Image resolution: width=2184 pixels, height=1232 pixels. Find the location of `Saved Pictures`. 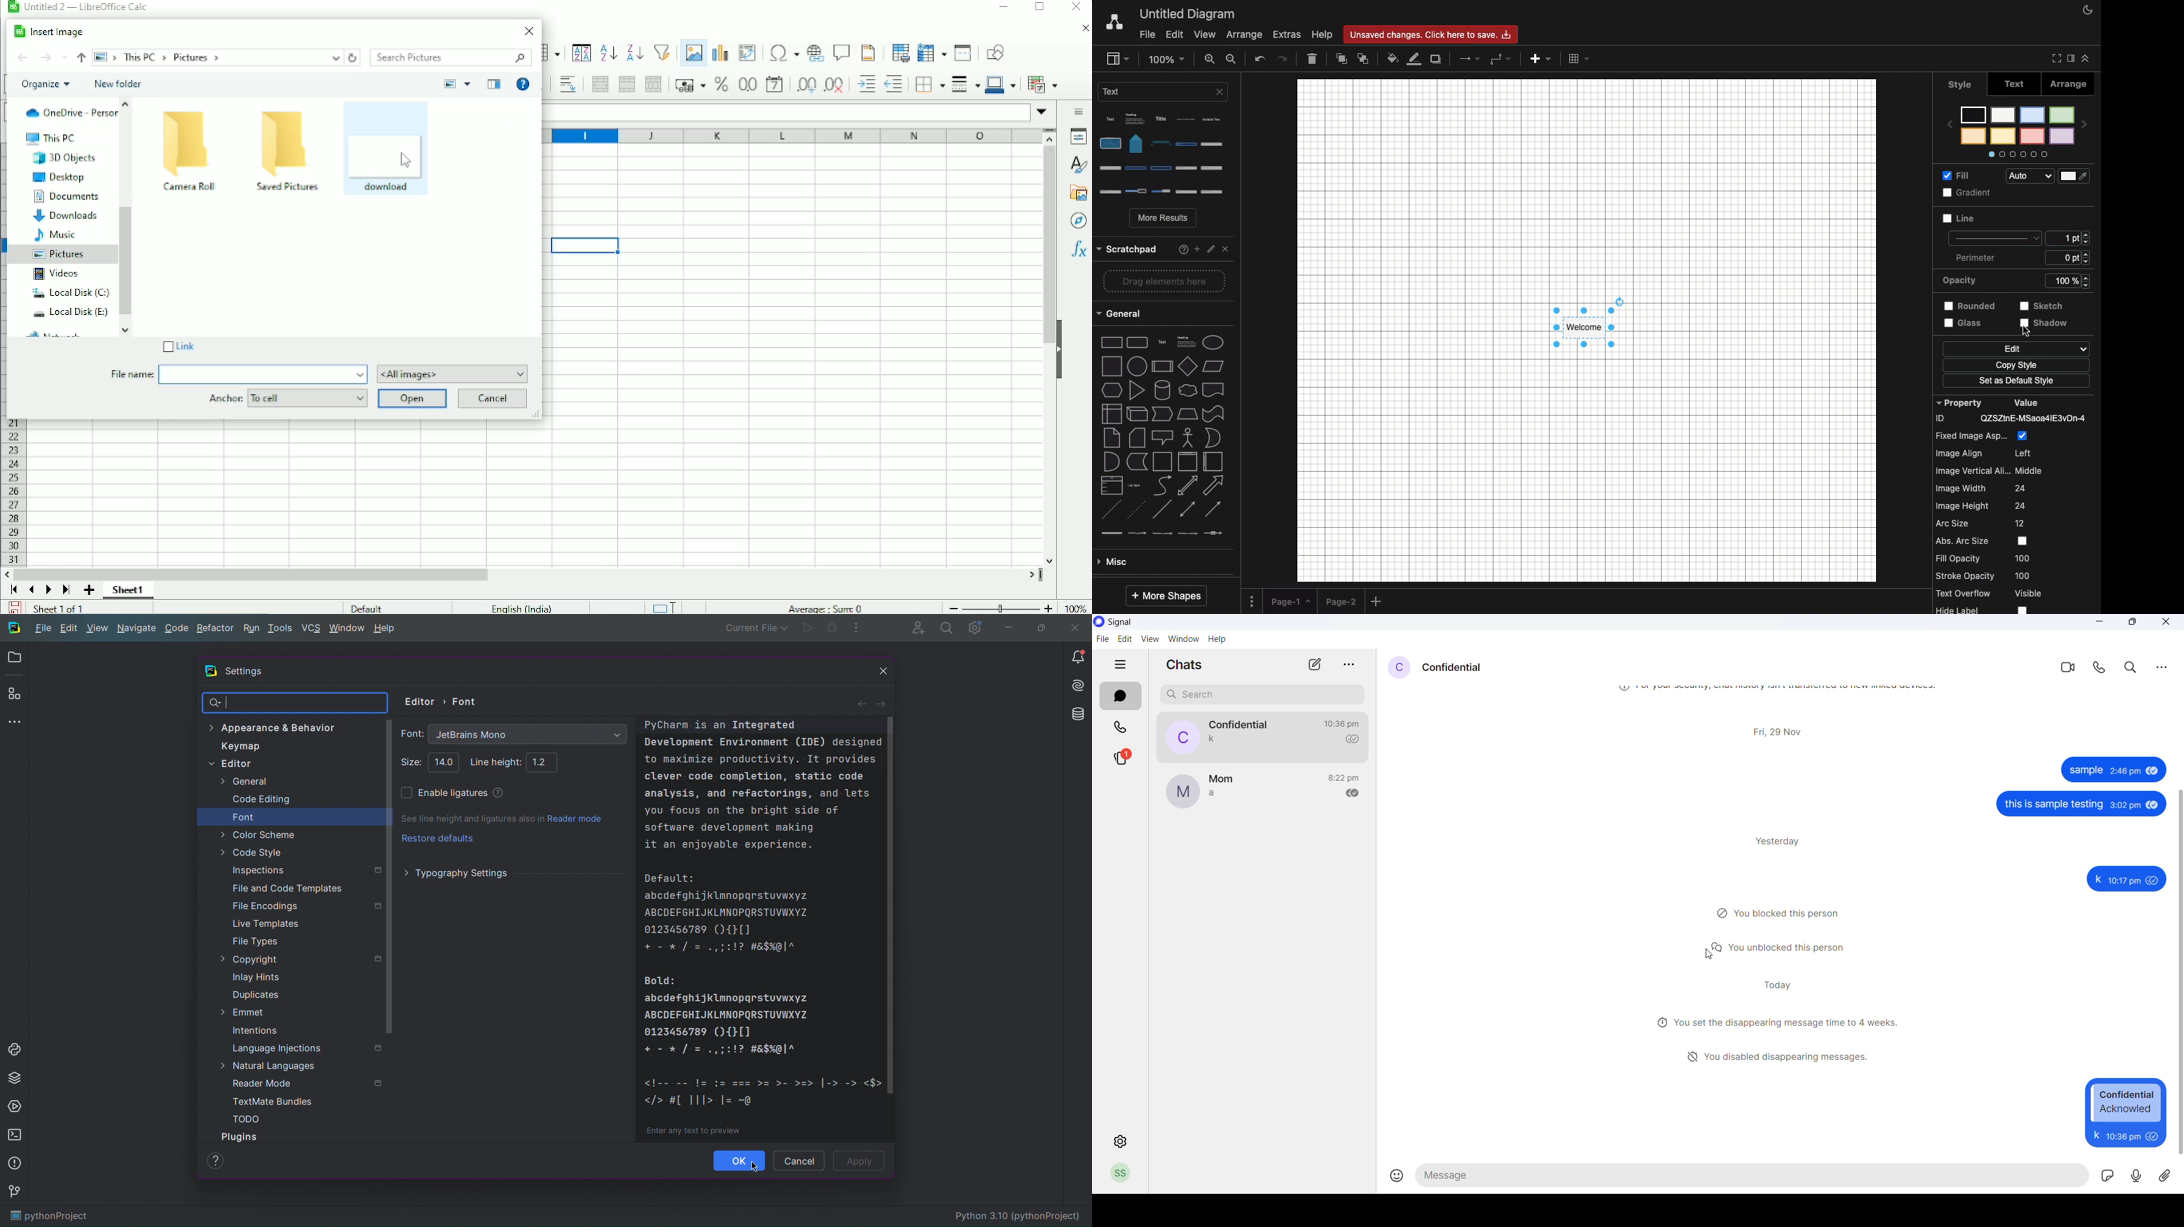

Saved Pictures is located at coordinates (288, 151).